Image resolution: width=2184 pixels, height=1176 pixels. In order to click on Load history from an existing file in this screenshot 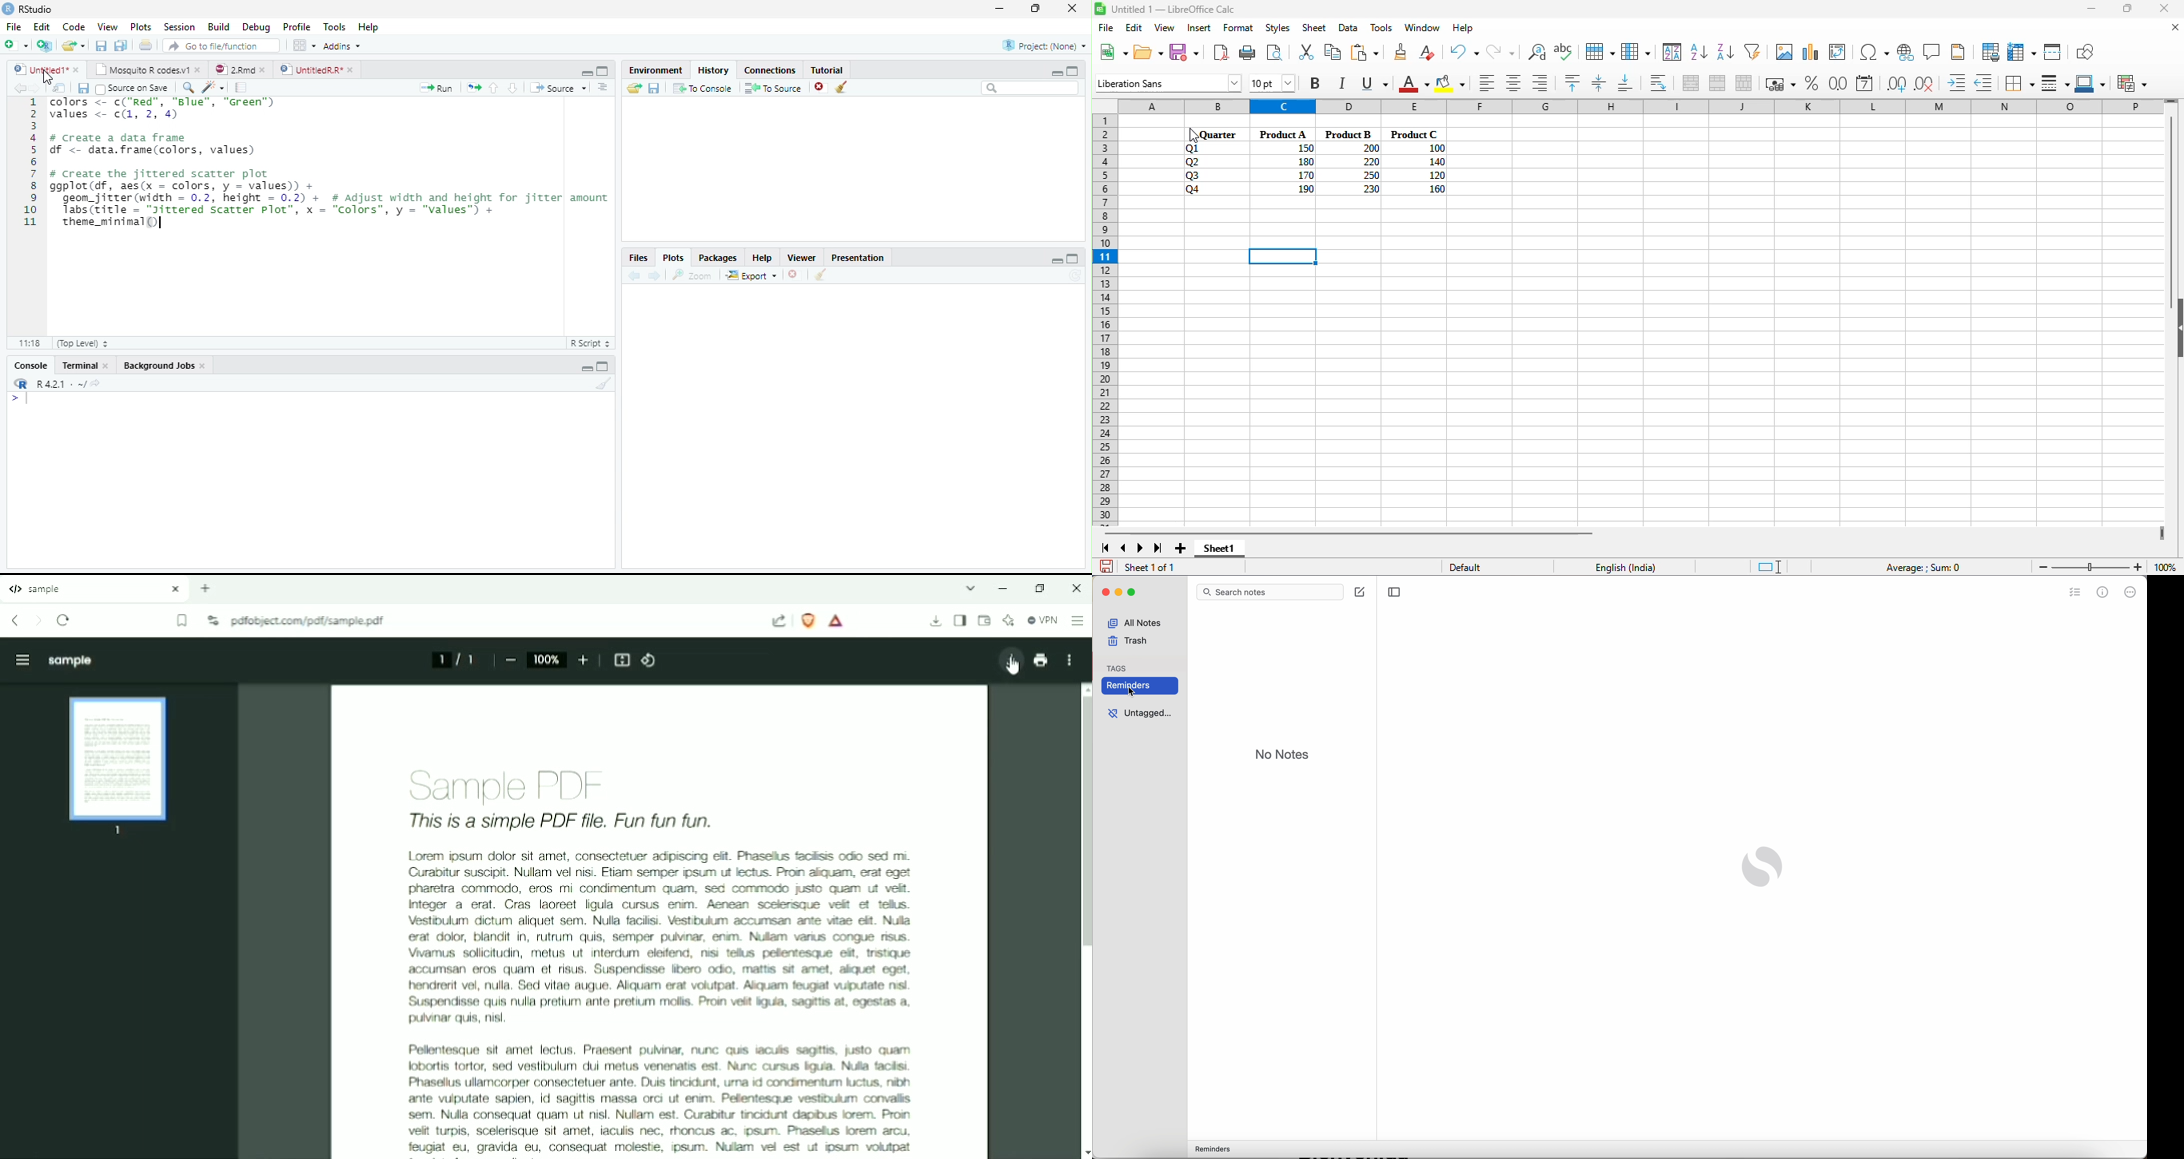, I will do `click(634, 88)`.